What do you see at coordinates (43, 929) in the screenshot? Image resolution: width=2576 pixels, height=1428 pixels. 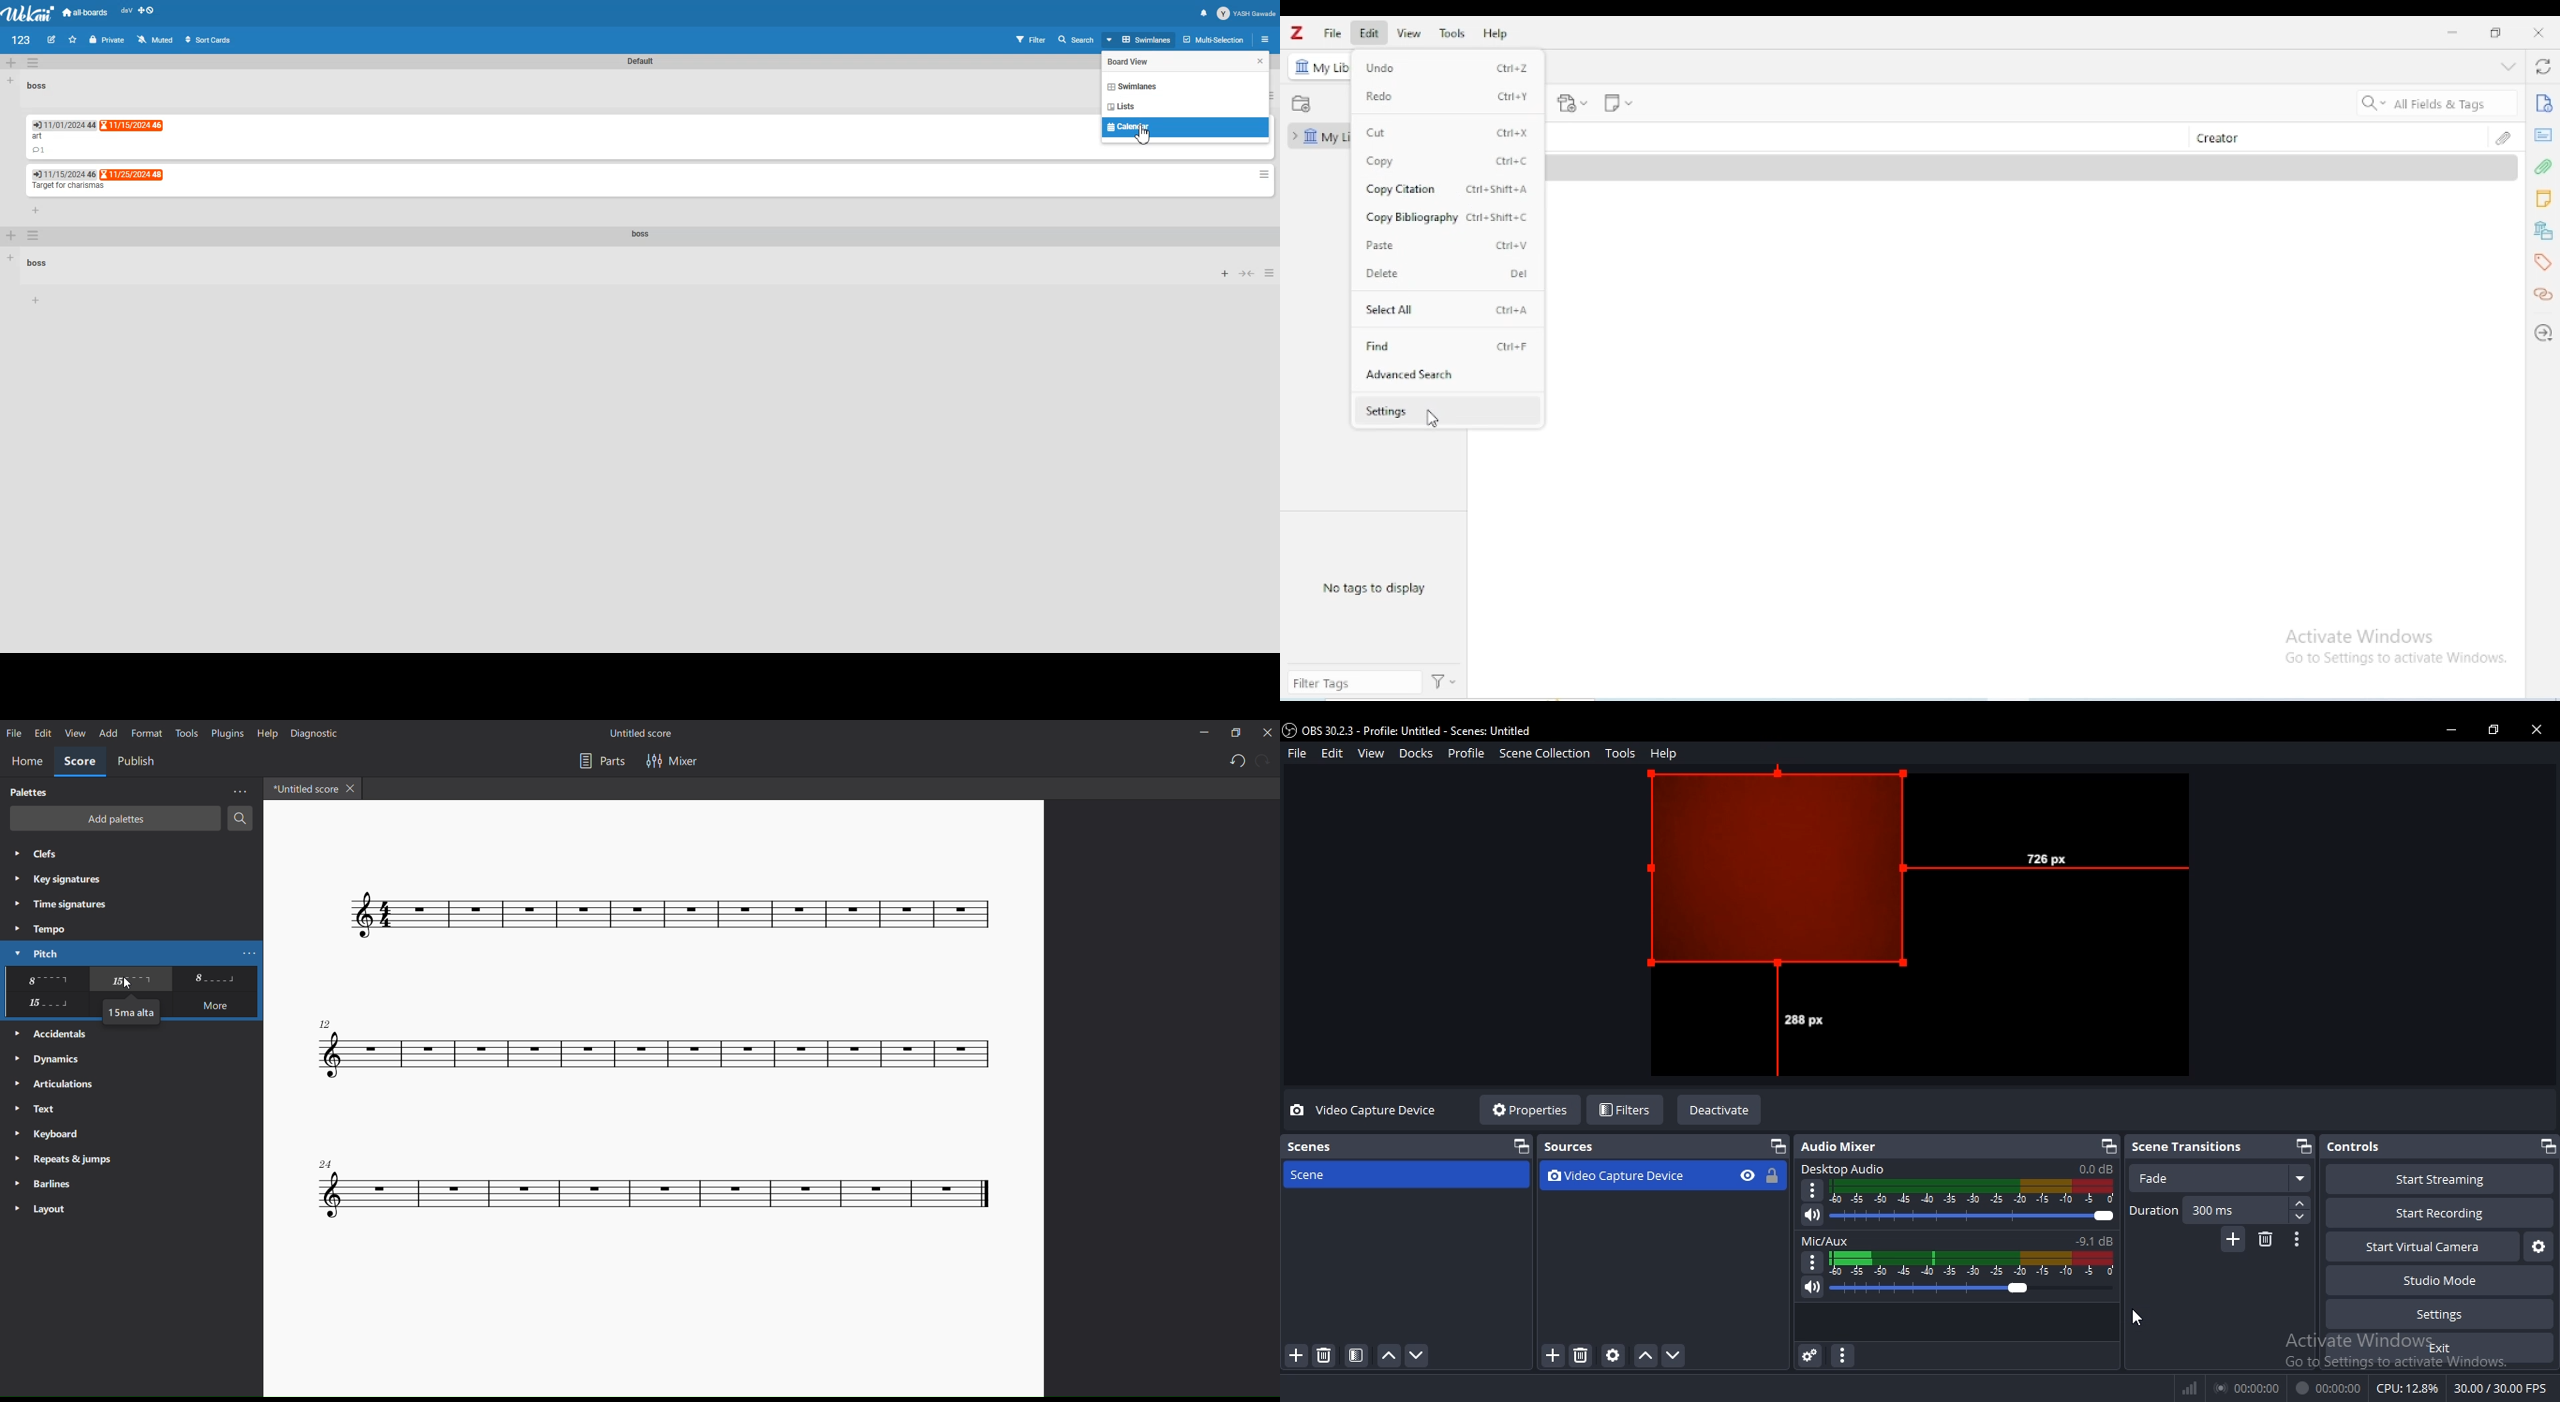 I see `tempo` at bounding box center [43, 929].